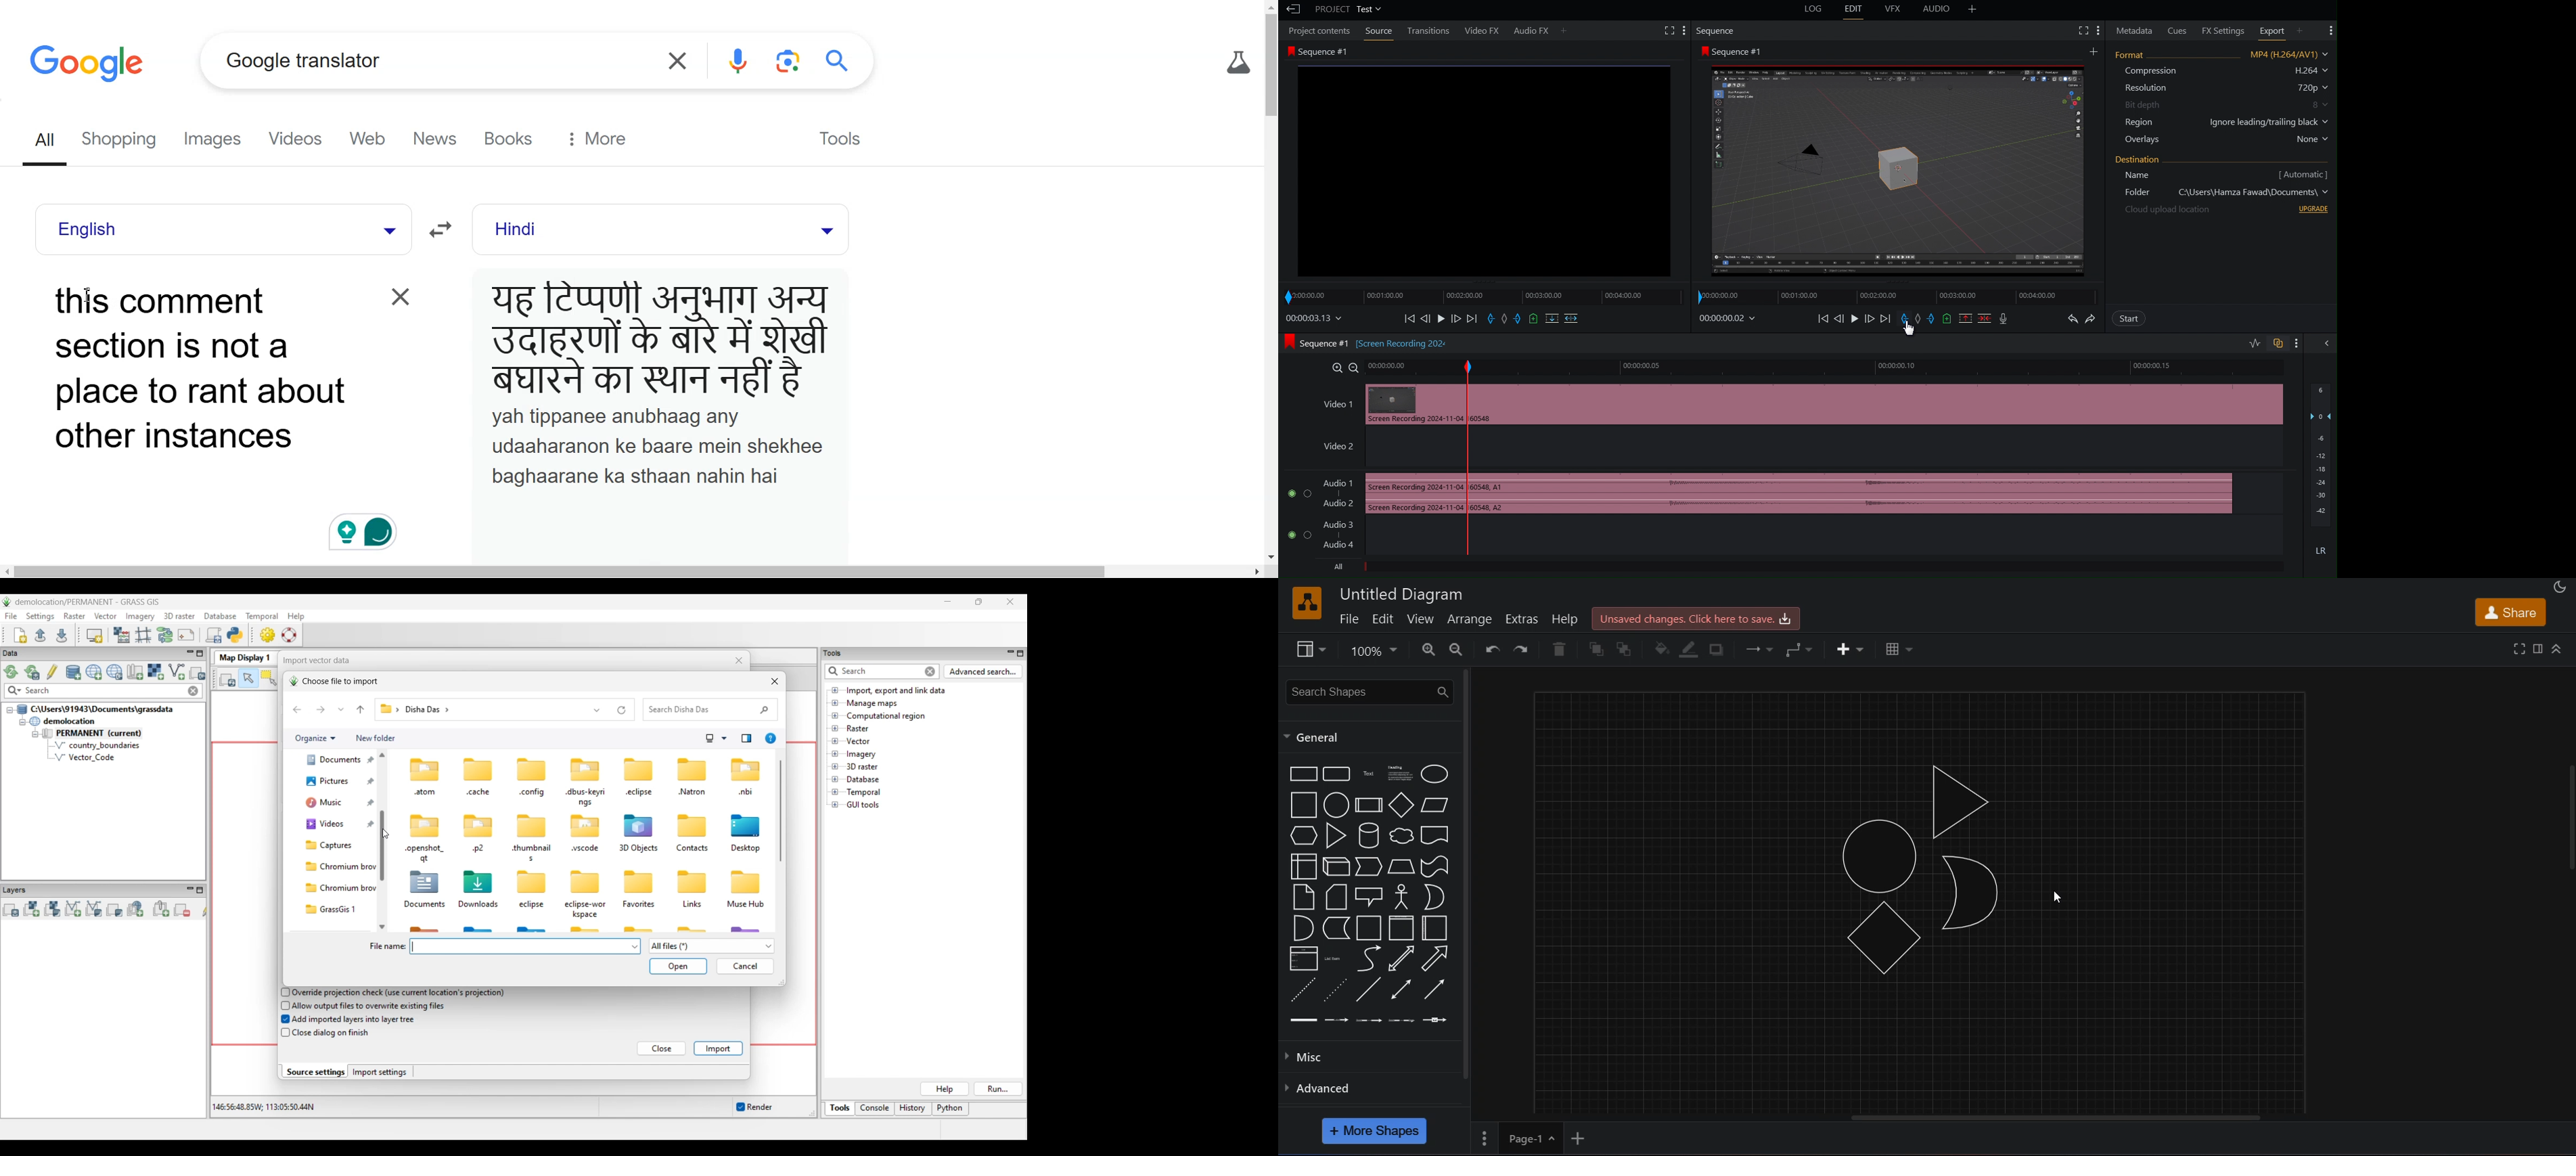 Image resolution: width=2576 pixels, height=1176 pixels. Describe the element at coordinates (1885, 408) in the screenshot. I see `Video Clip` at that location.